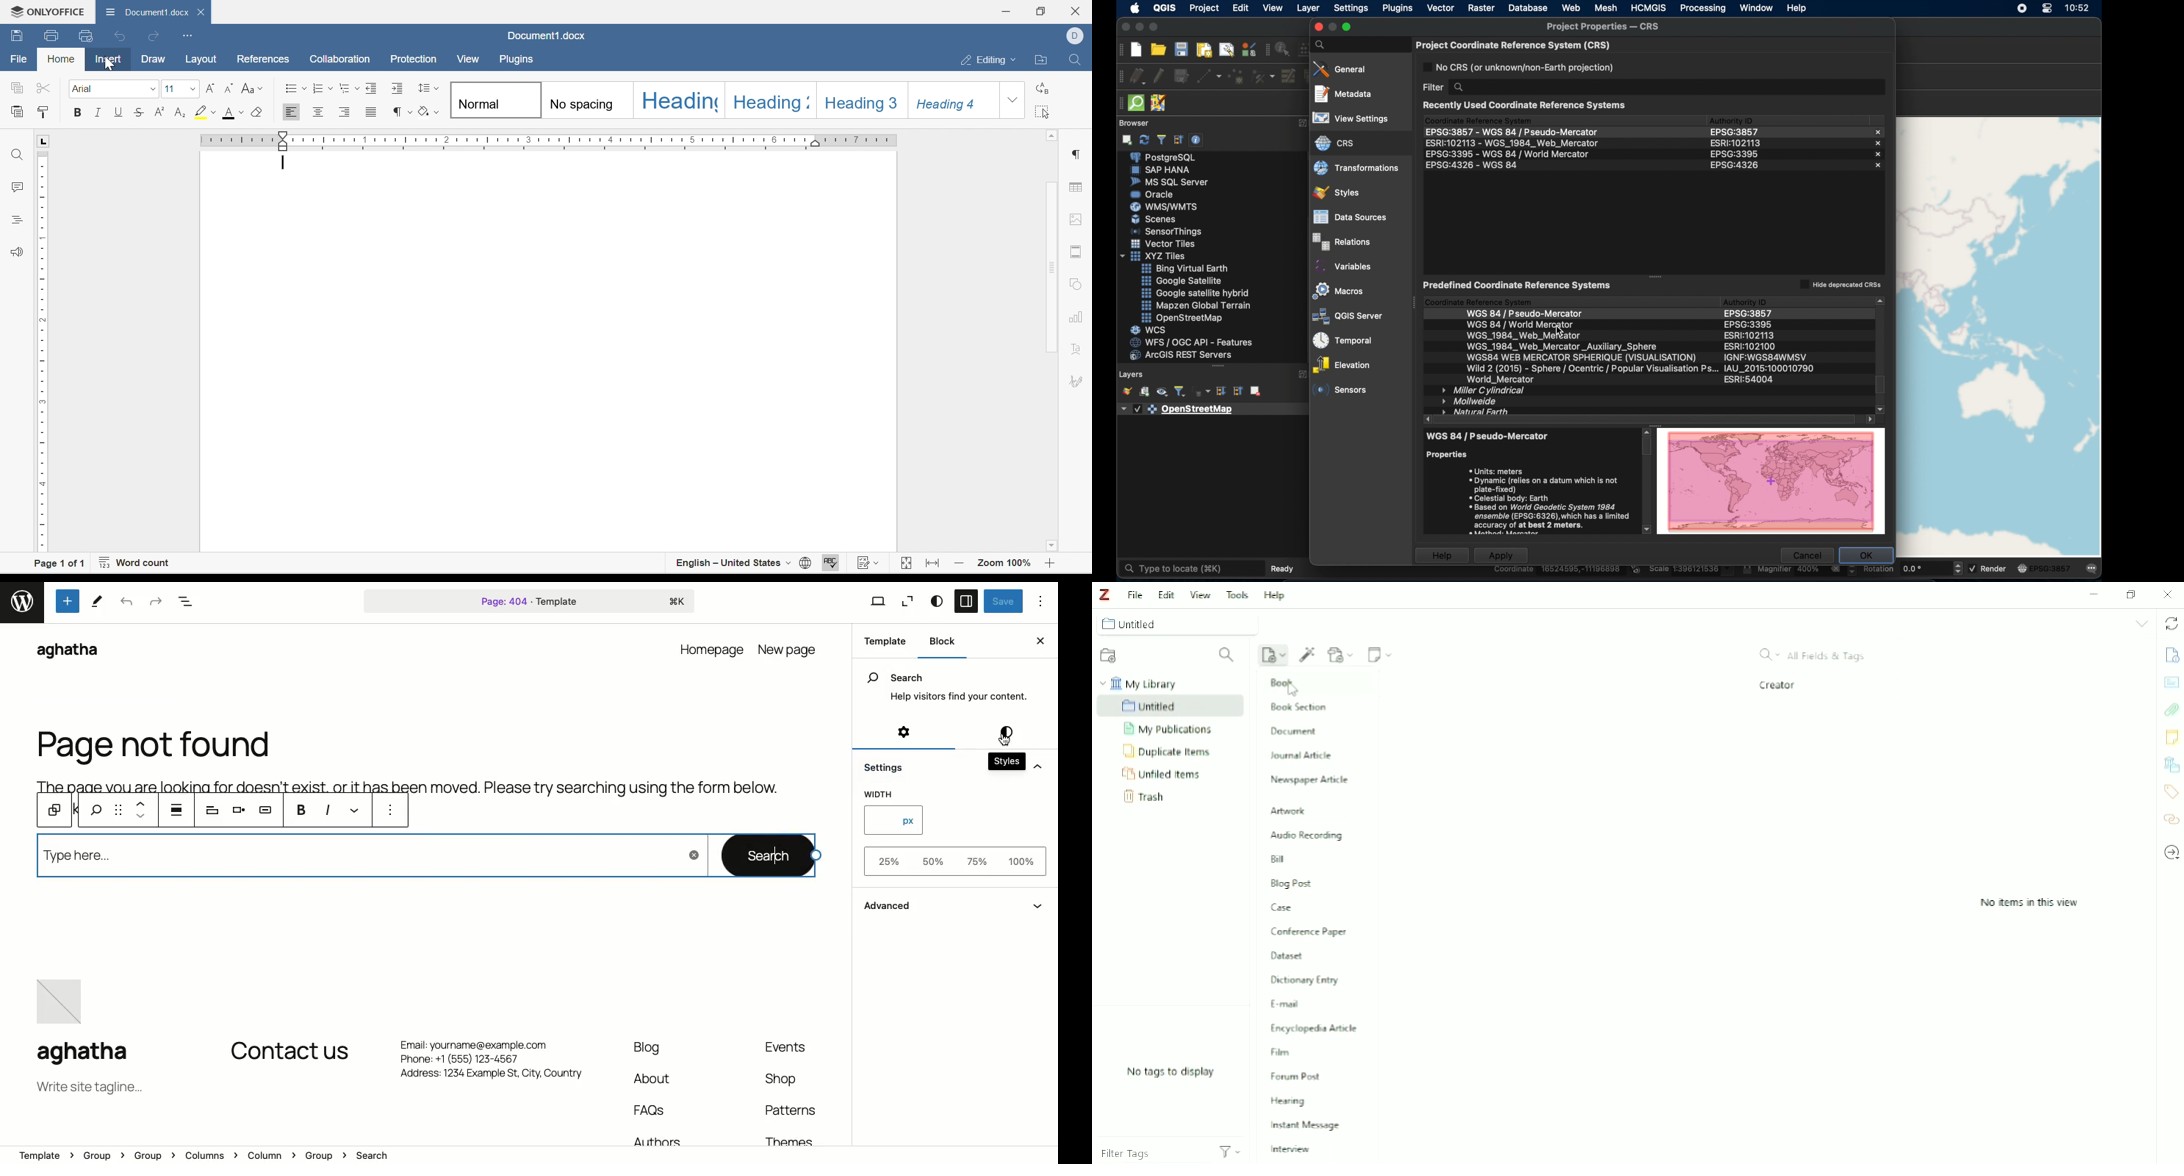 Image resolution: width=2184 pixels, height=1176 pixels. I want to click on Forum Post, so click(1295, 1077).